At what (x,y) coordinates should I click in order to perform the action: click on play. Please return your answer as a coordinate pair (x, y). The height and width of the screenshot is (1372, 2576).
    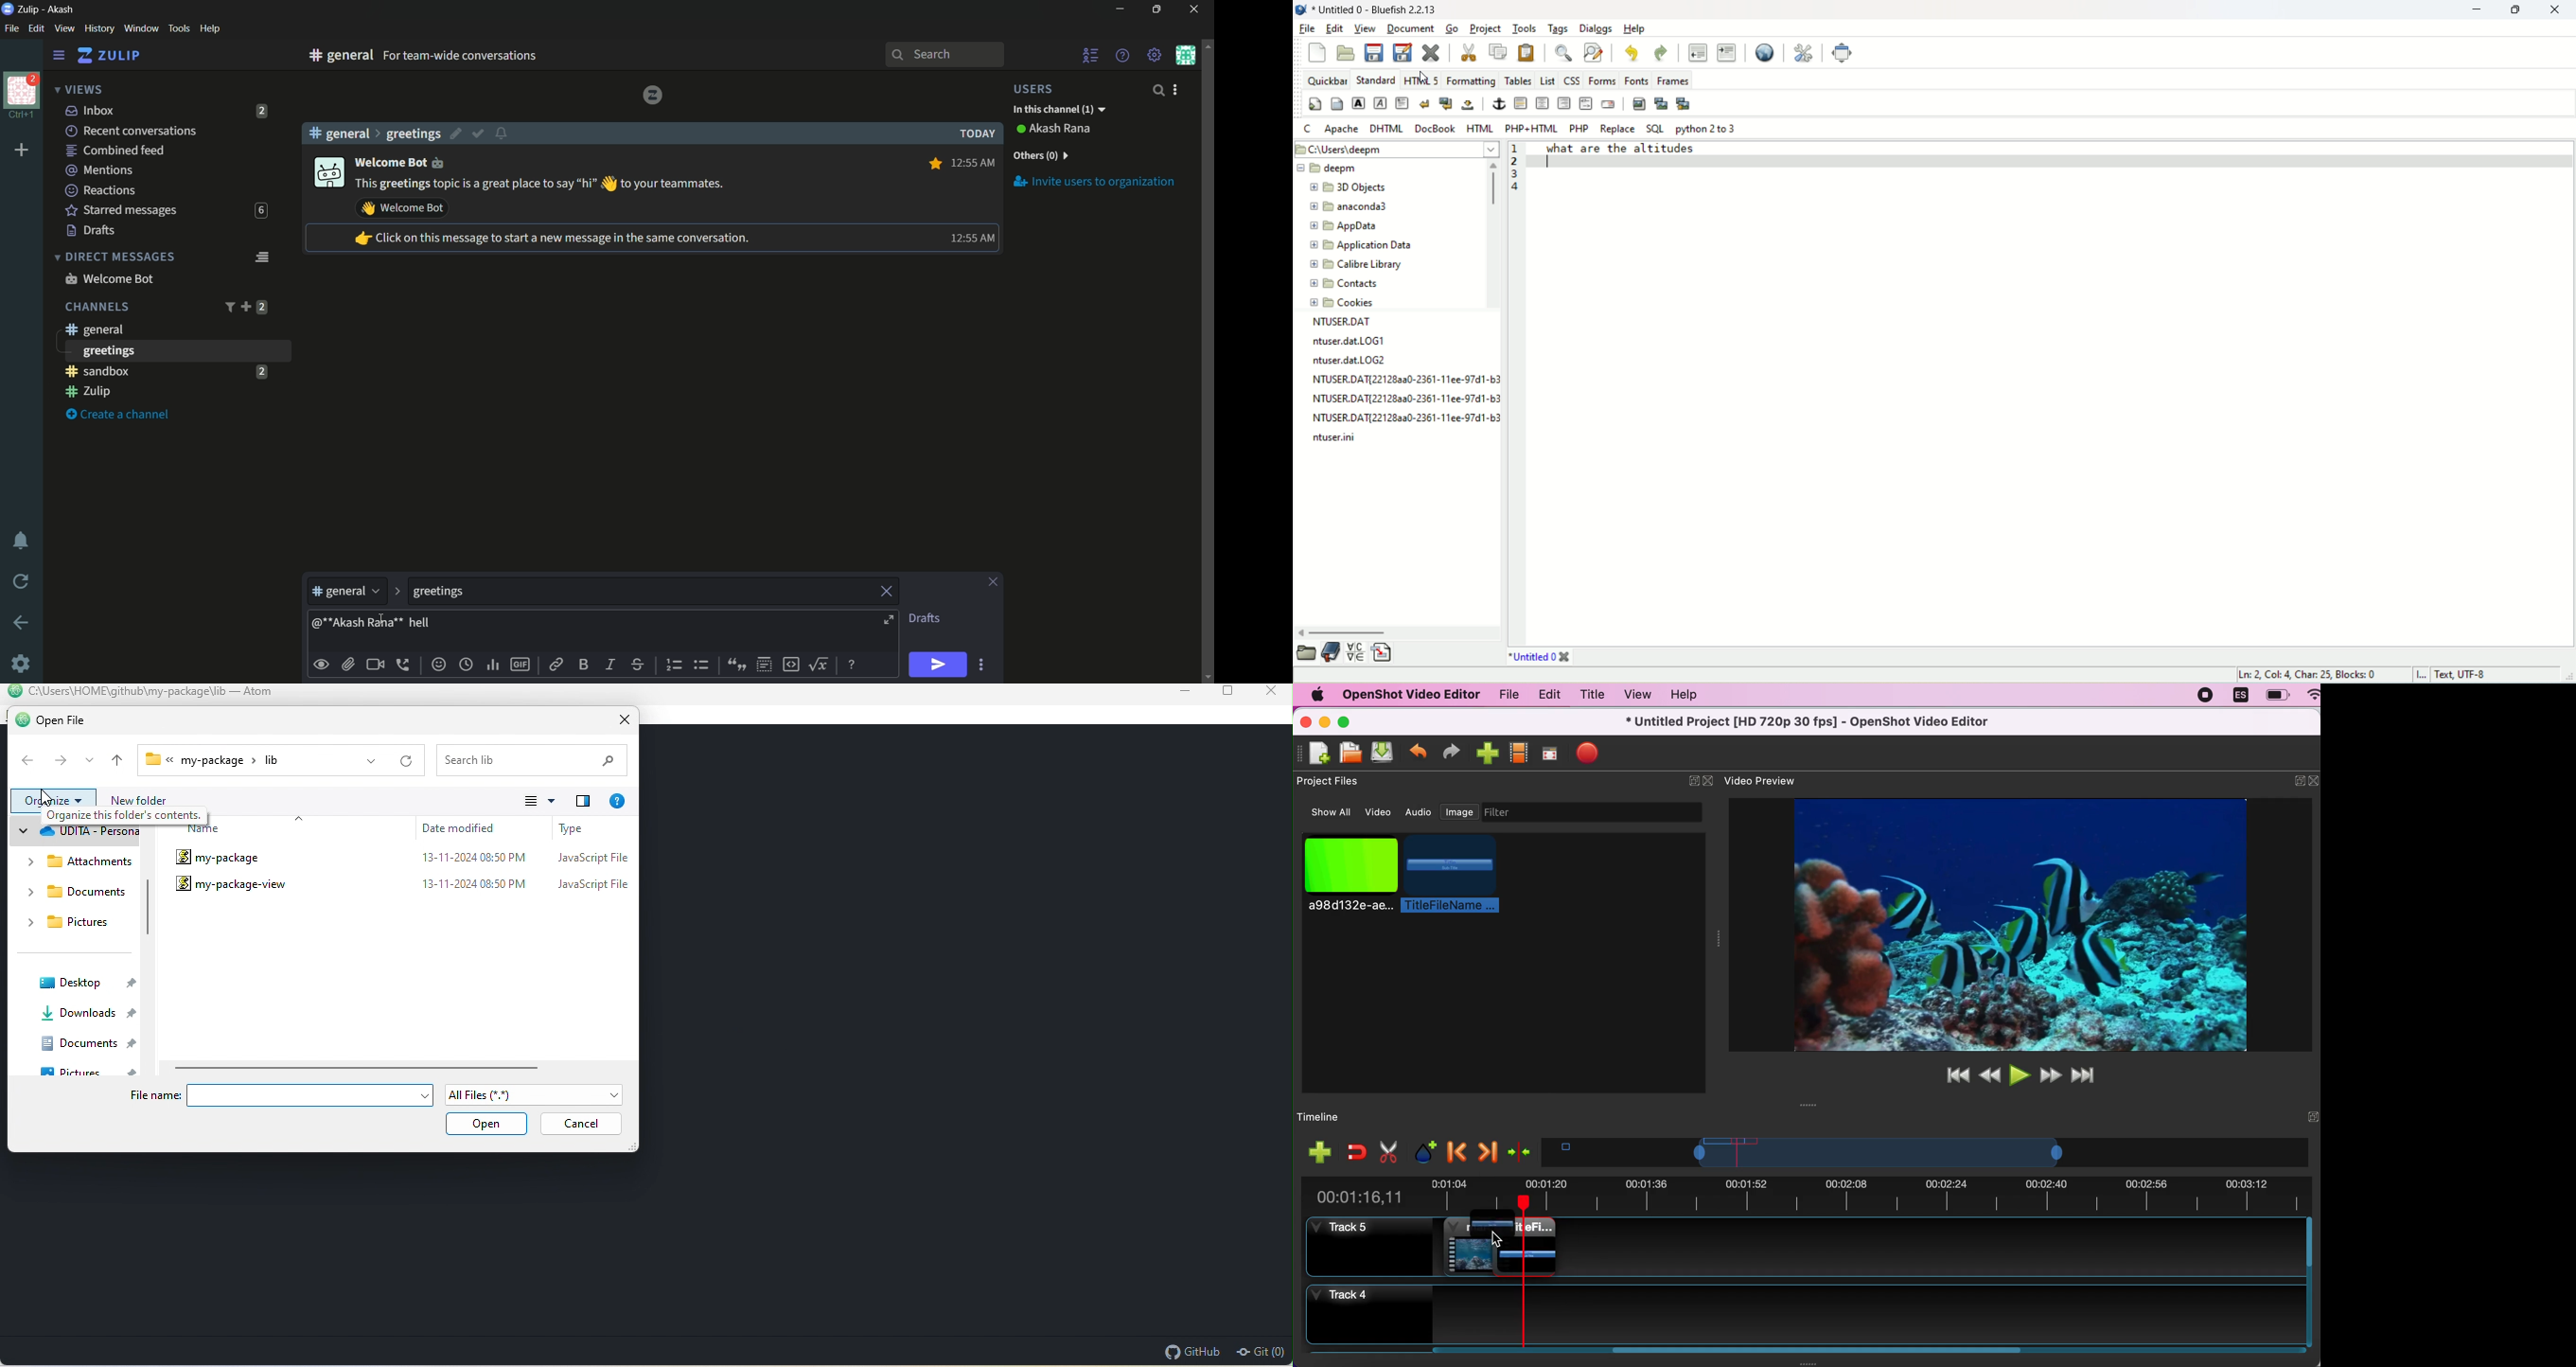
    Looking at the image, I should click on (2019, 1074).